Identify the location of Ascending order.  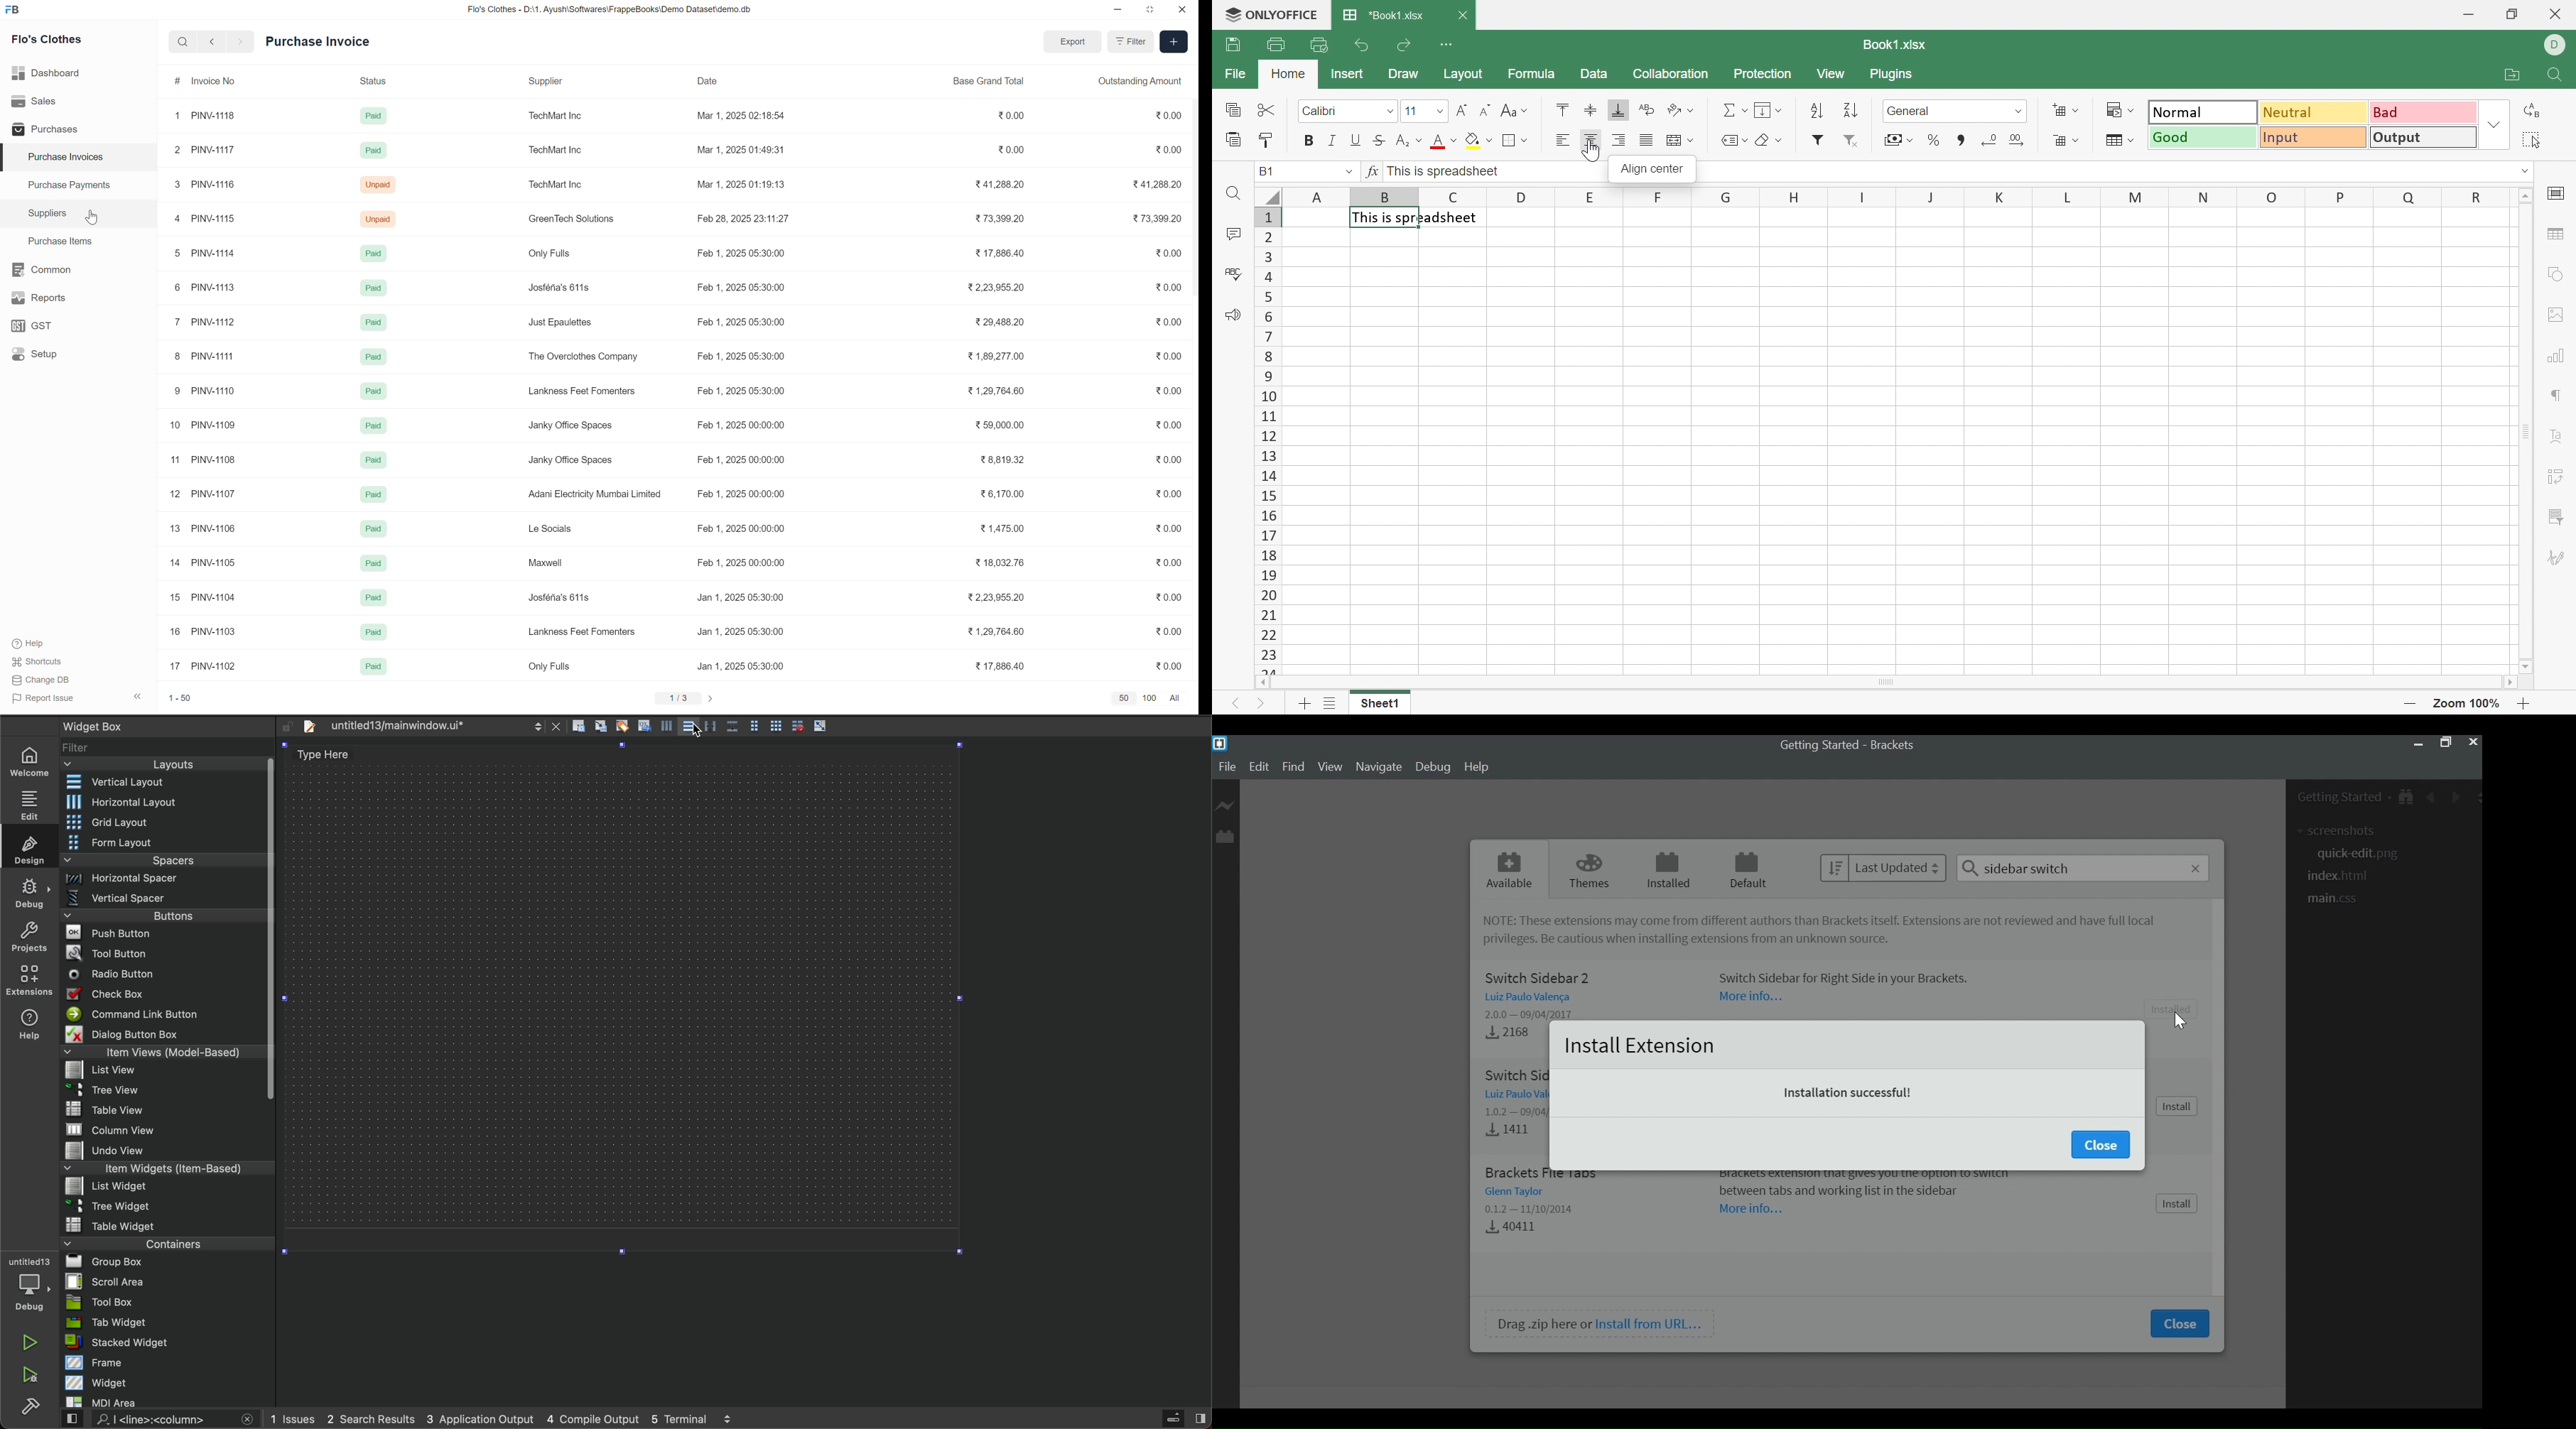
(1818, 110).